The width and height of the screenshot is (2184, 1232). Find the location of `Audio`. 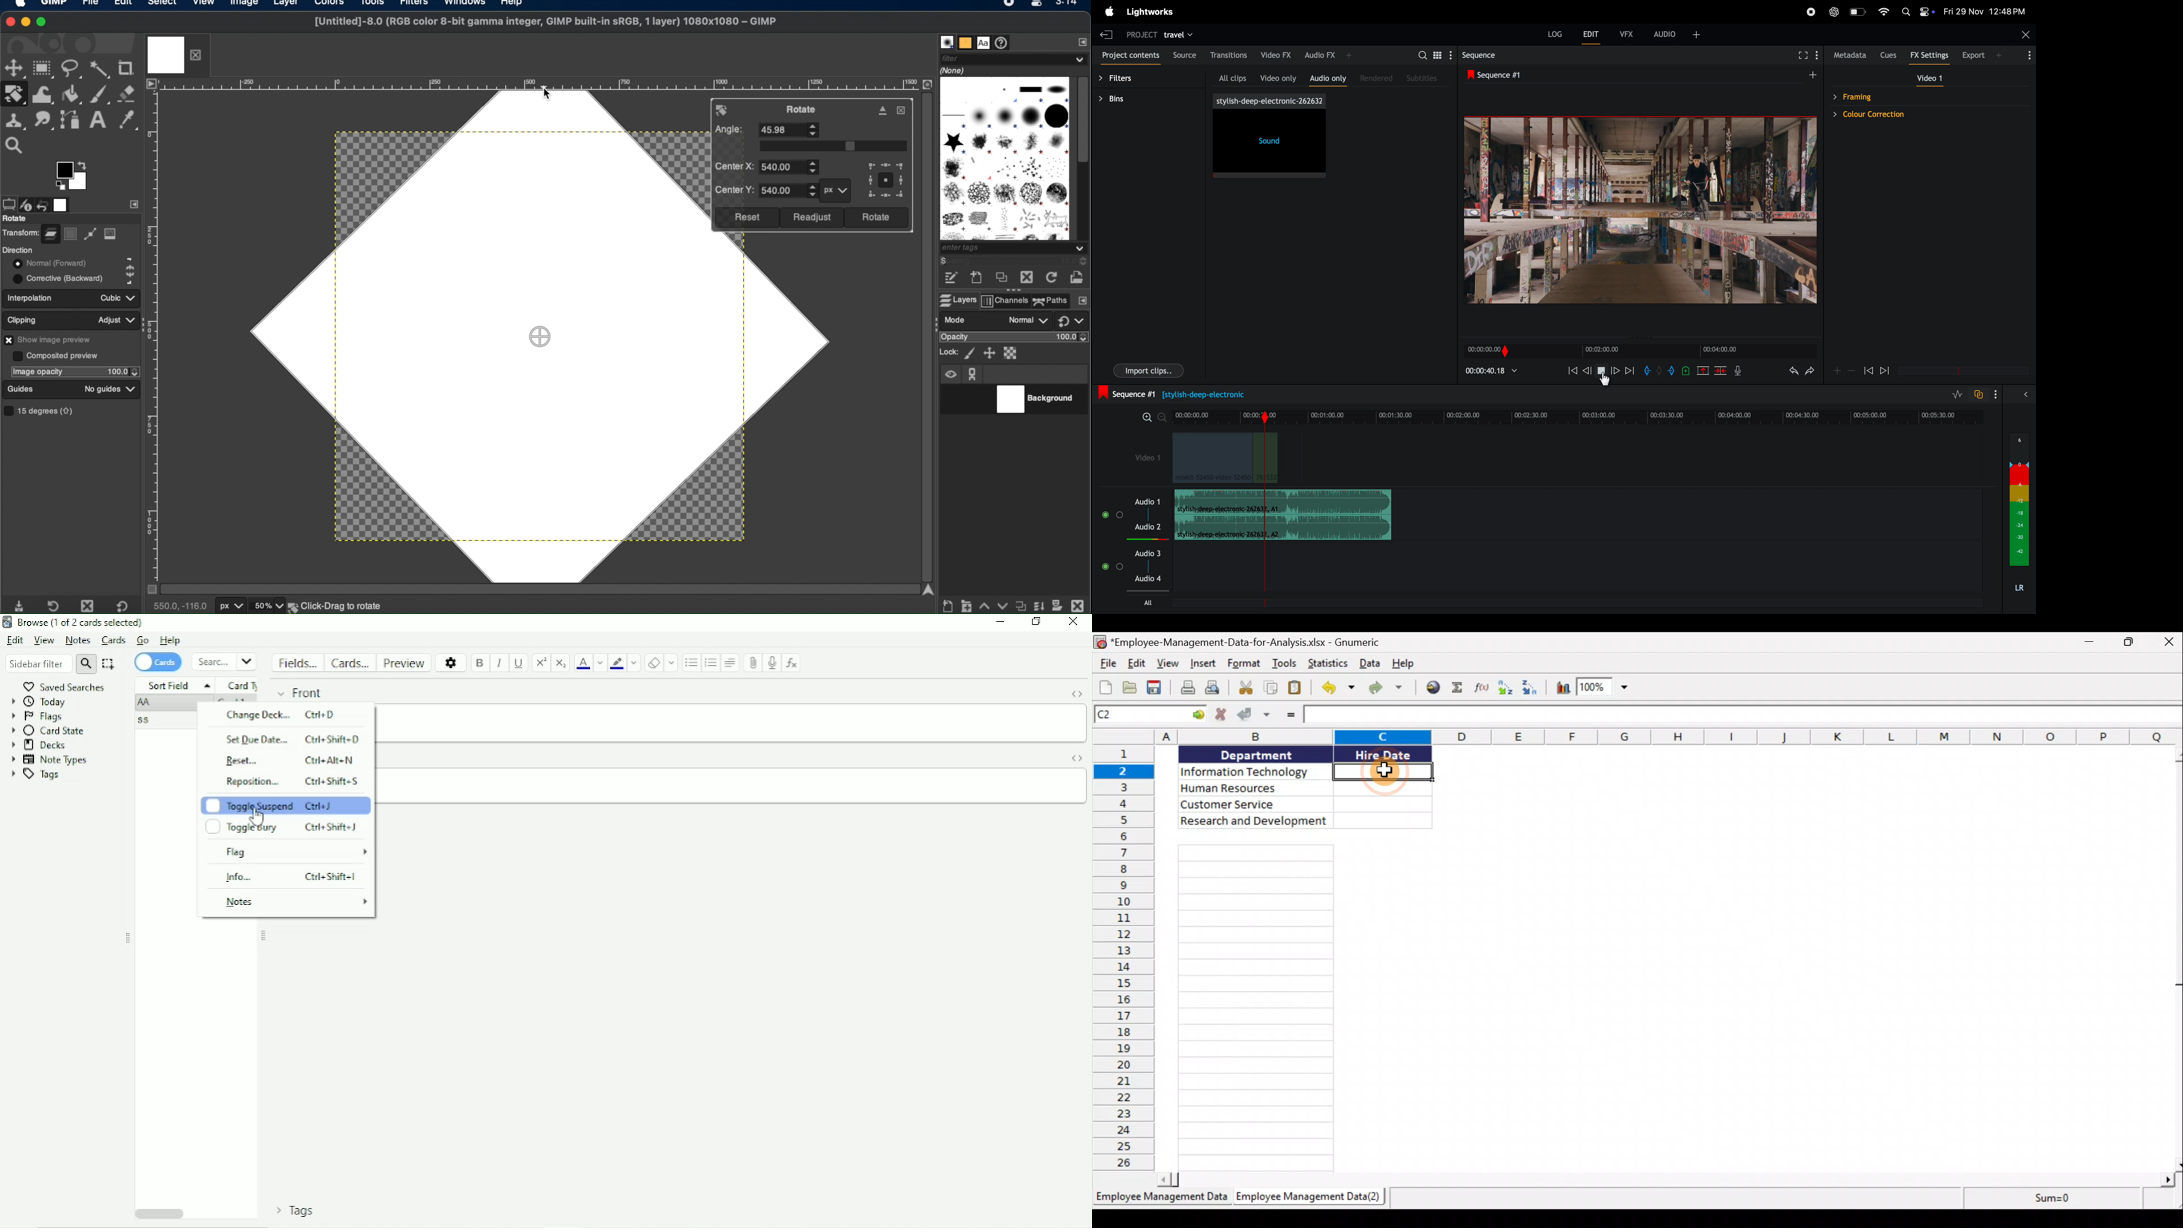

Audio is located at coordinates (1146, 527).